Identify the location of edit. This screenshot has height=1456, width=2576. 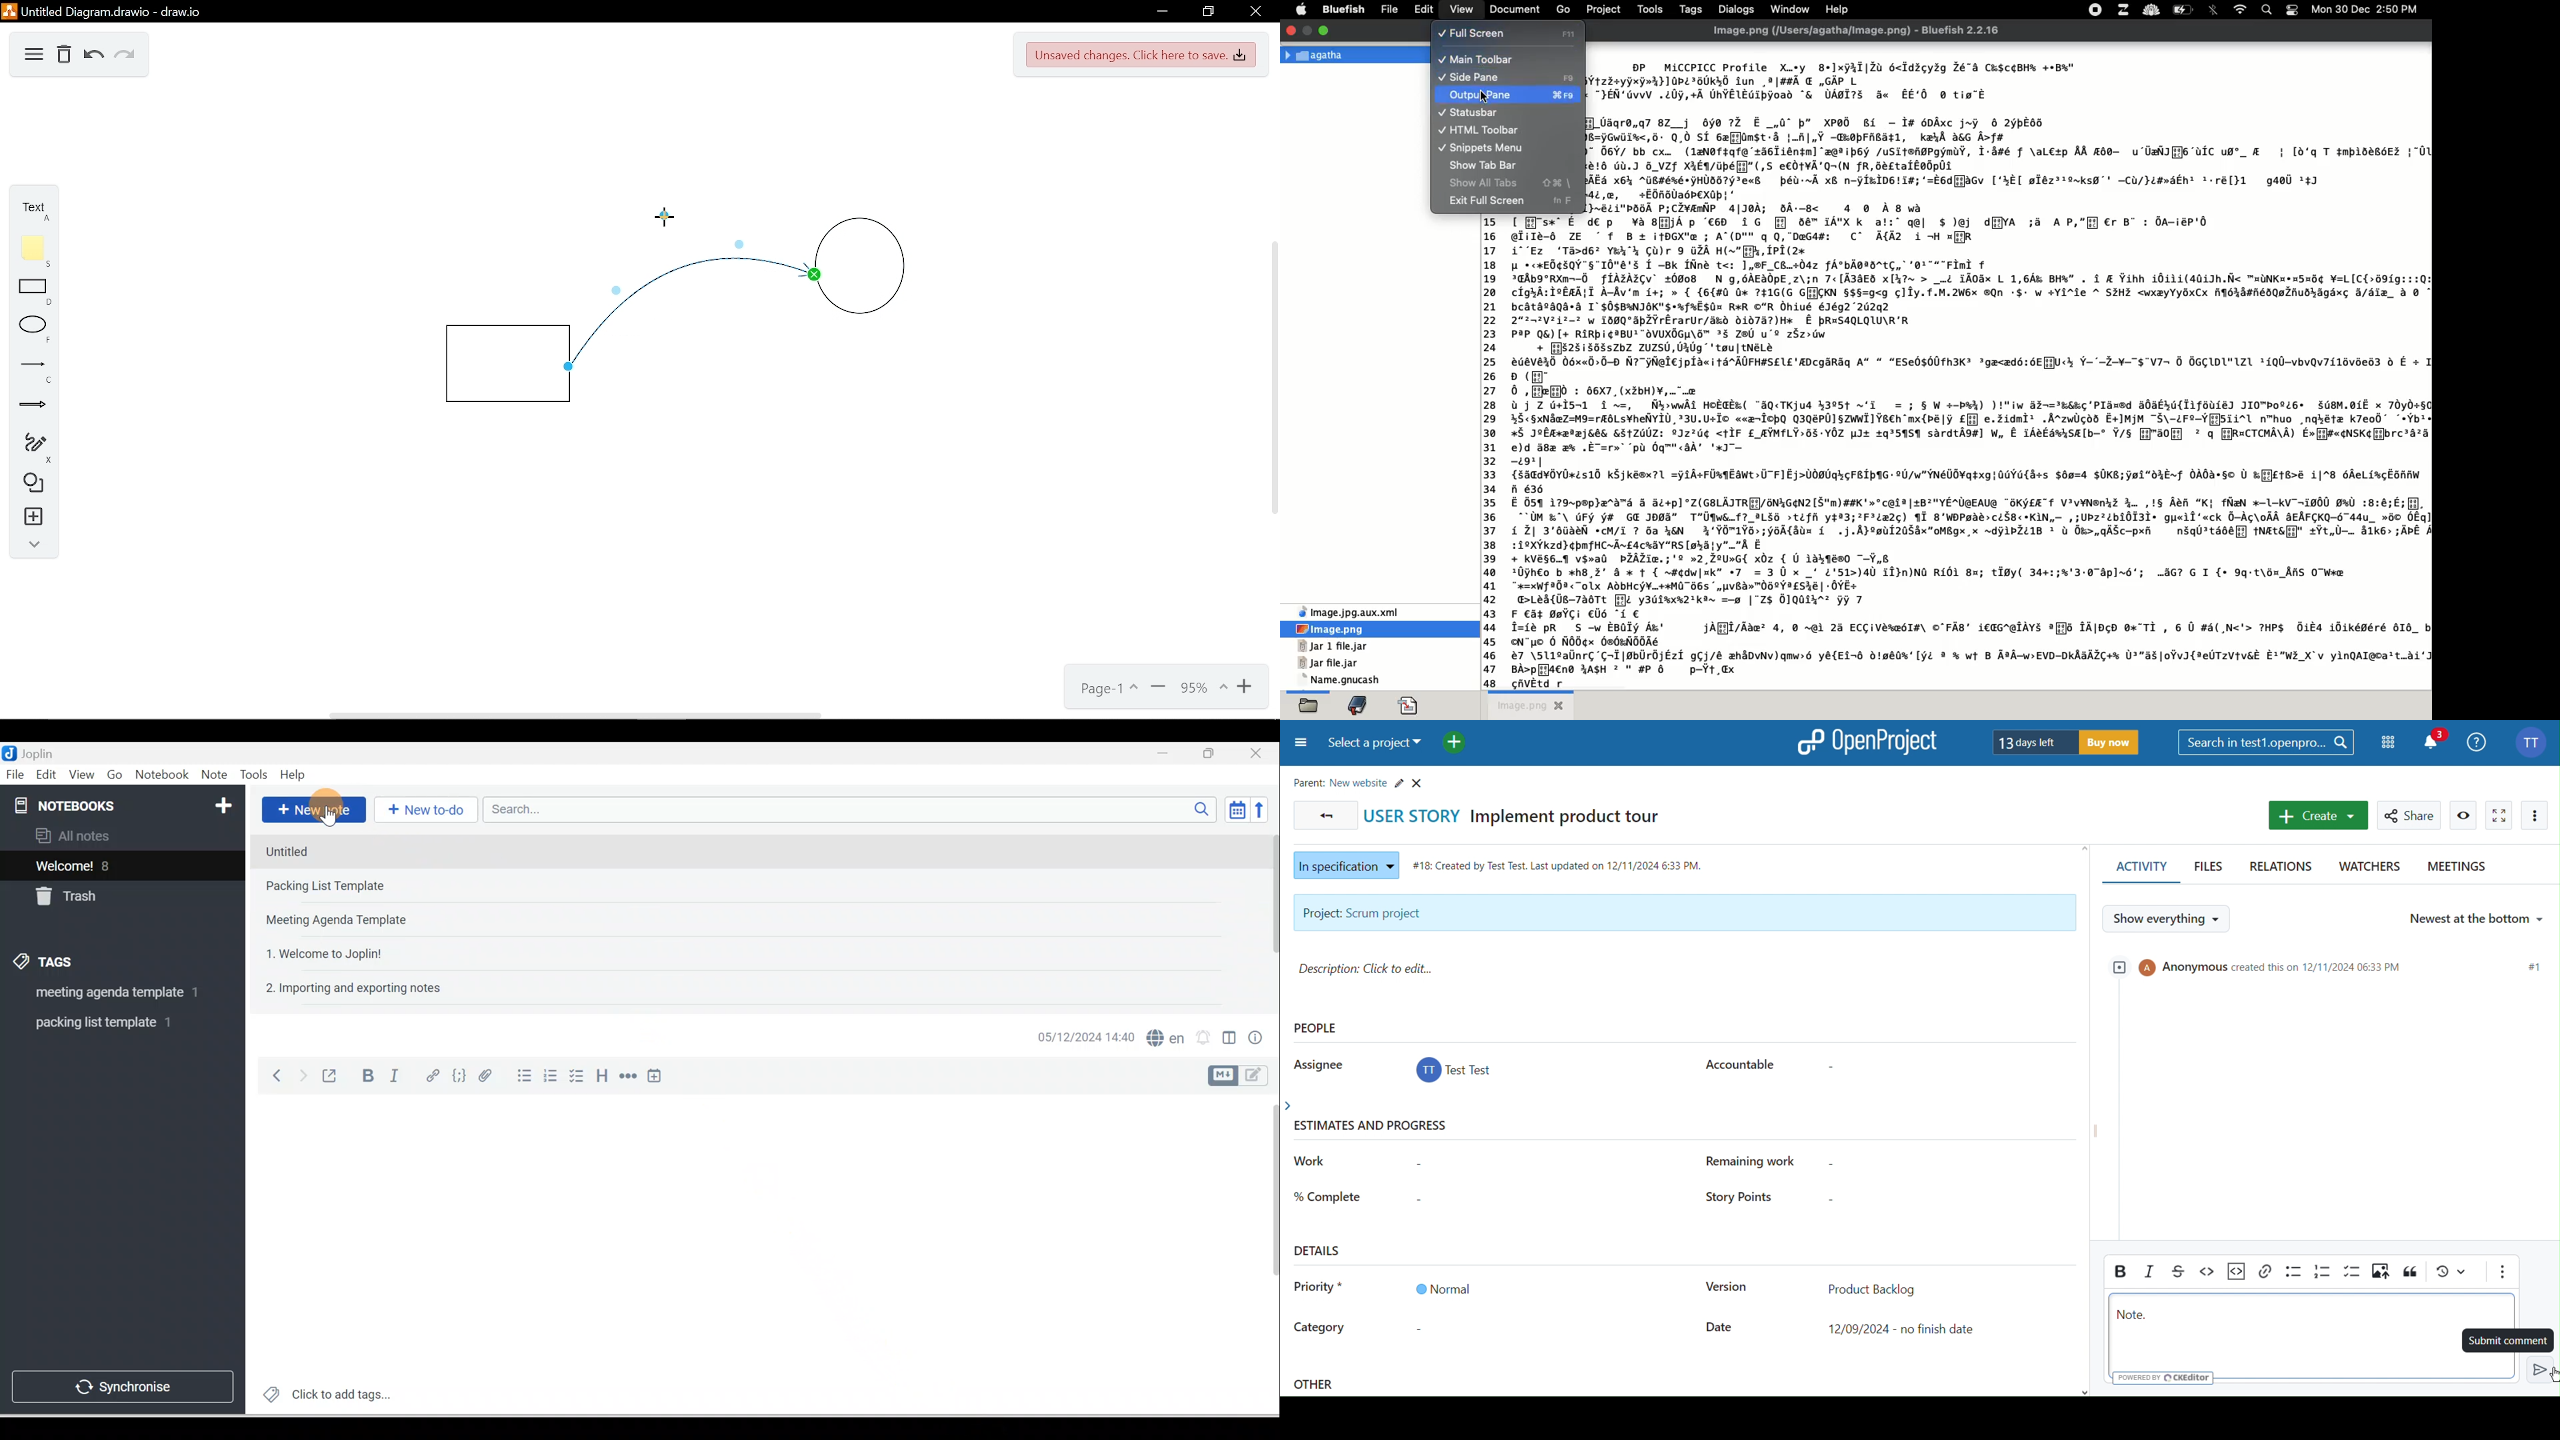
(1423, 8).